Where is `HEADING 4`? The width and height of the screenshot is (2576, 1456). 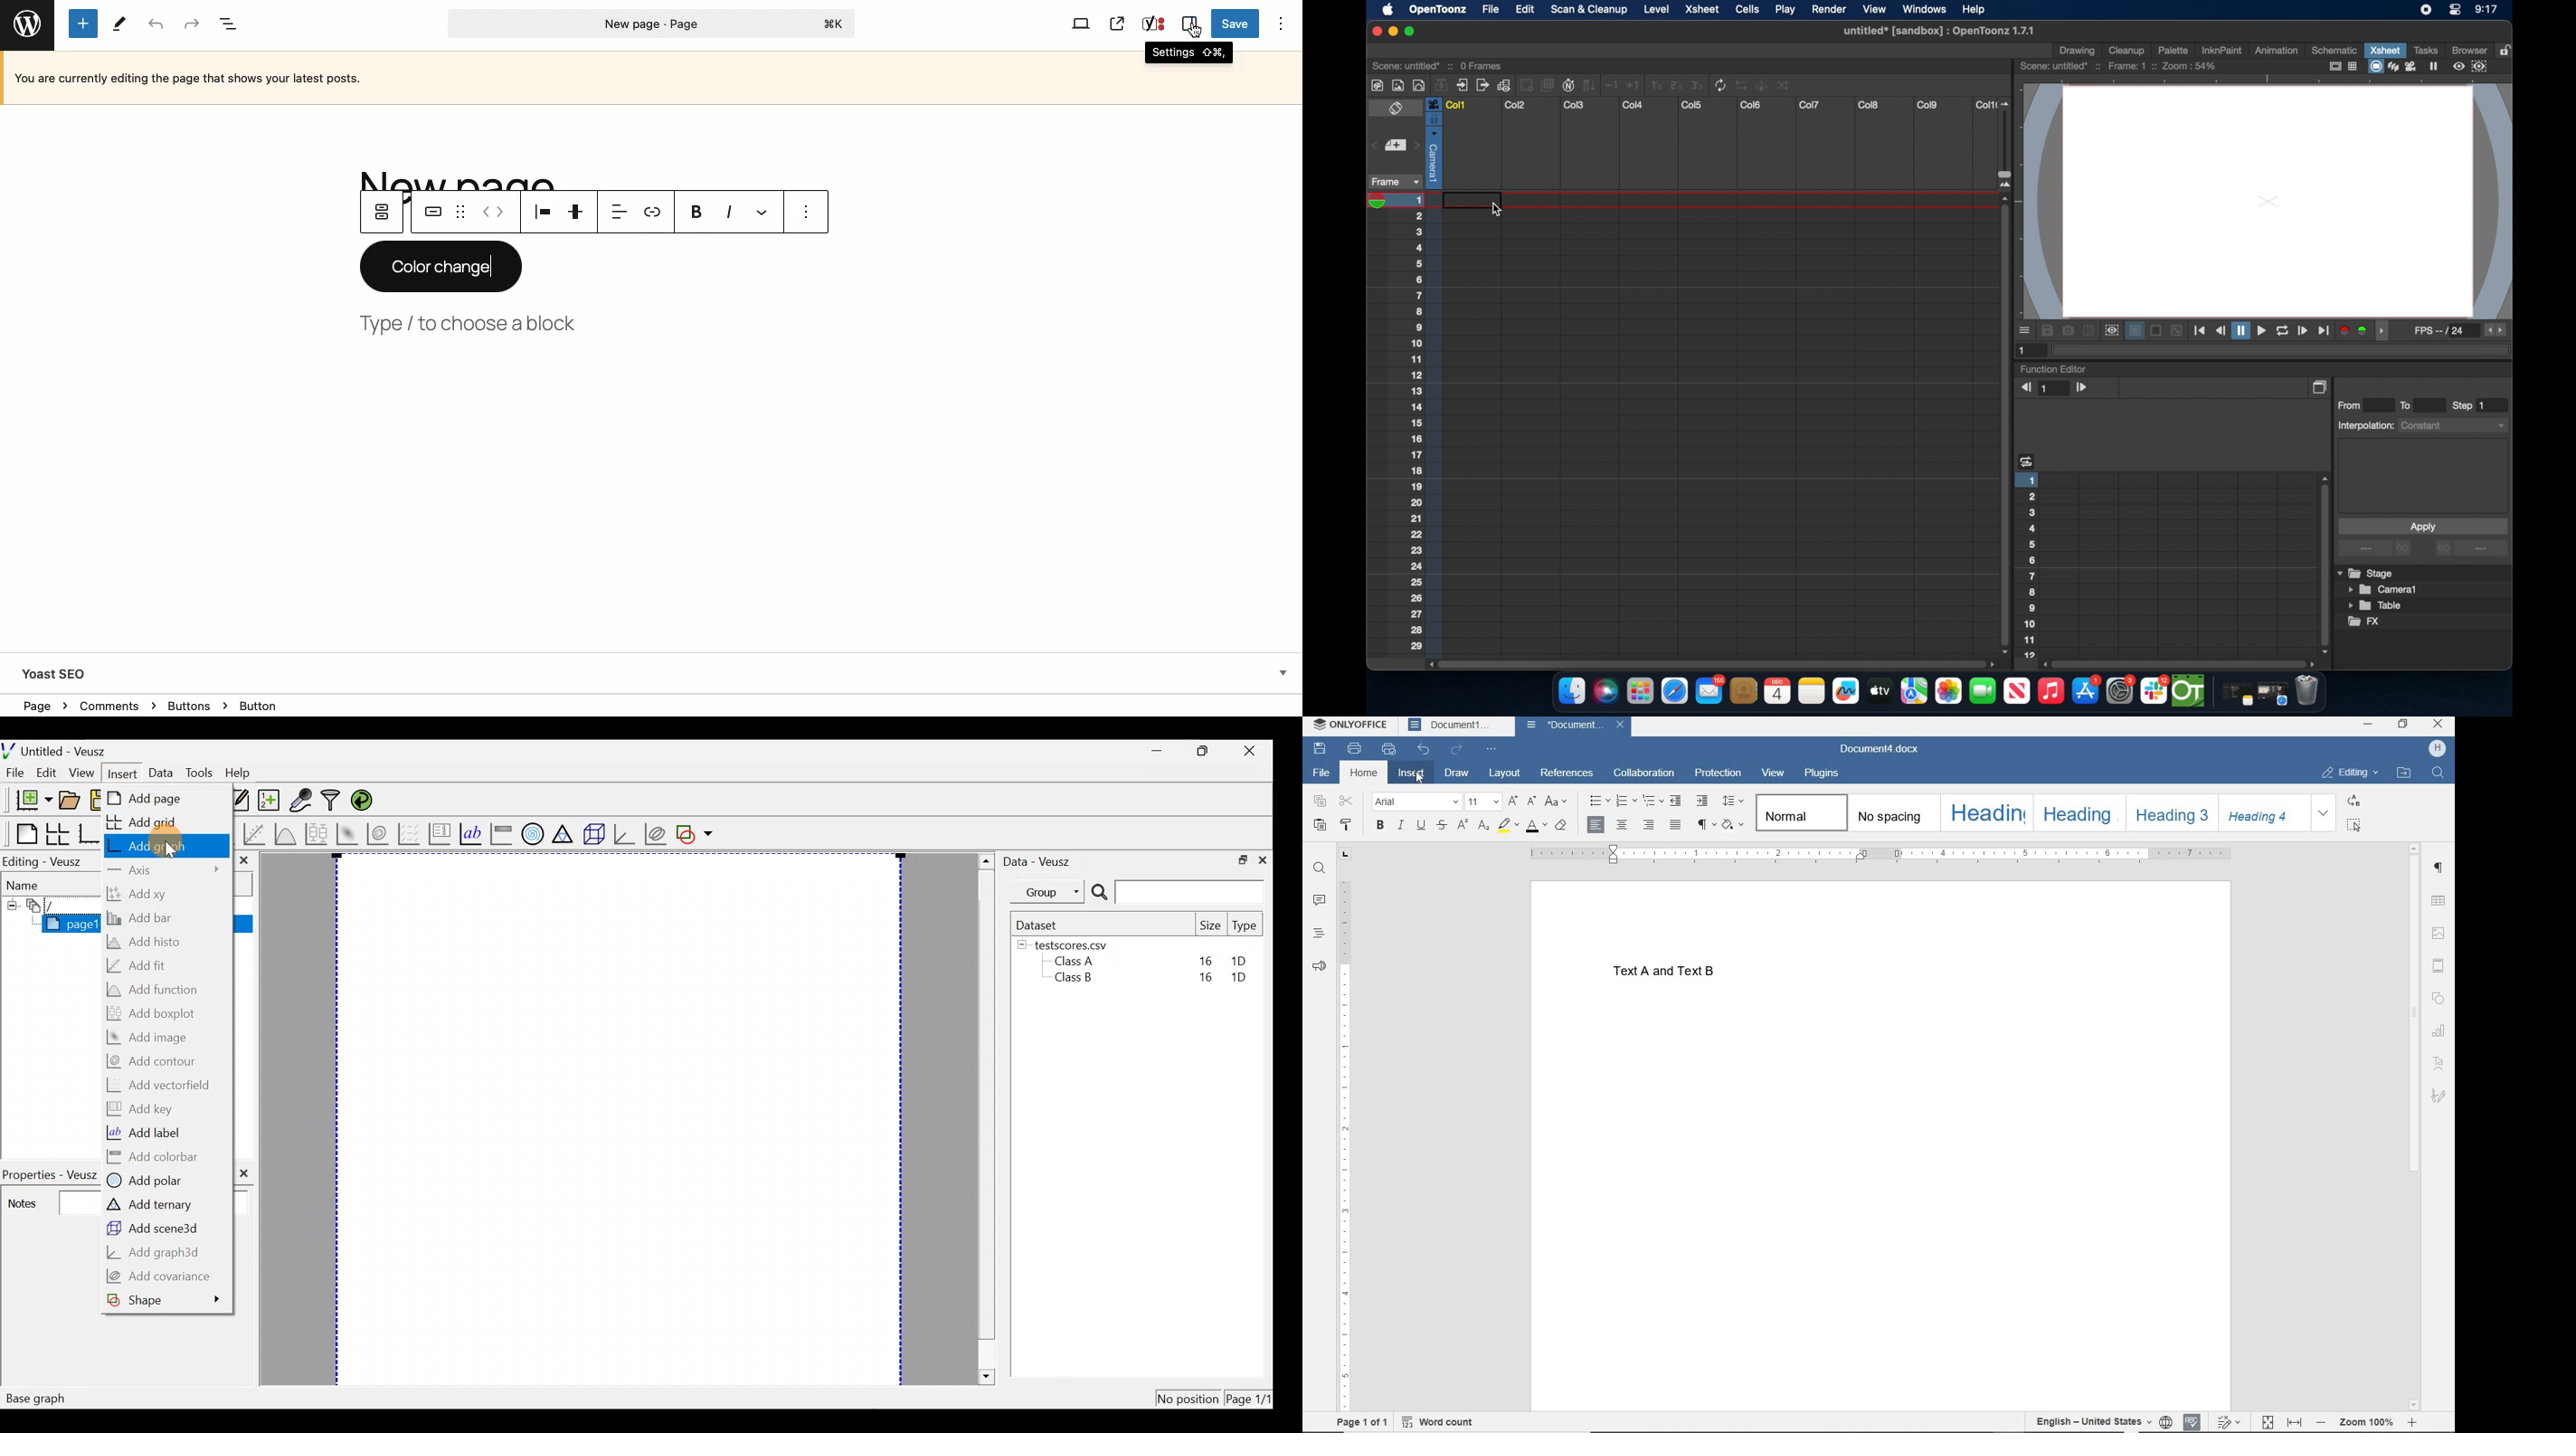 HEADING 4 is located at coordinates (2265, 813).